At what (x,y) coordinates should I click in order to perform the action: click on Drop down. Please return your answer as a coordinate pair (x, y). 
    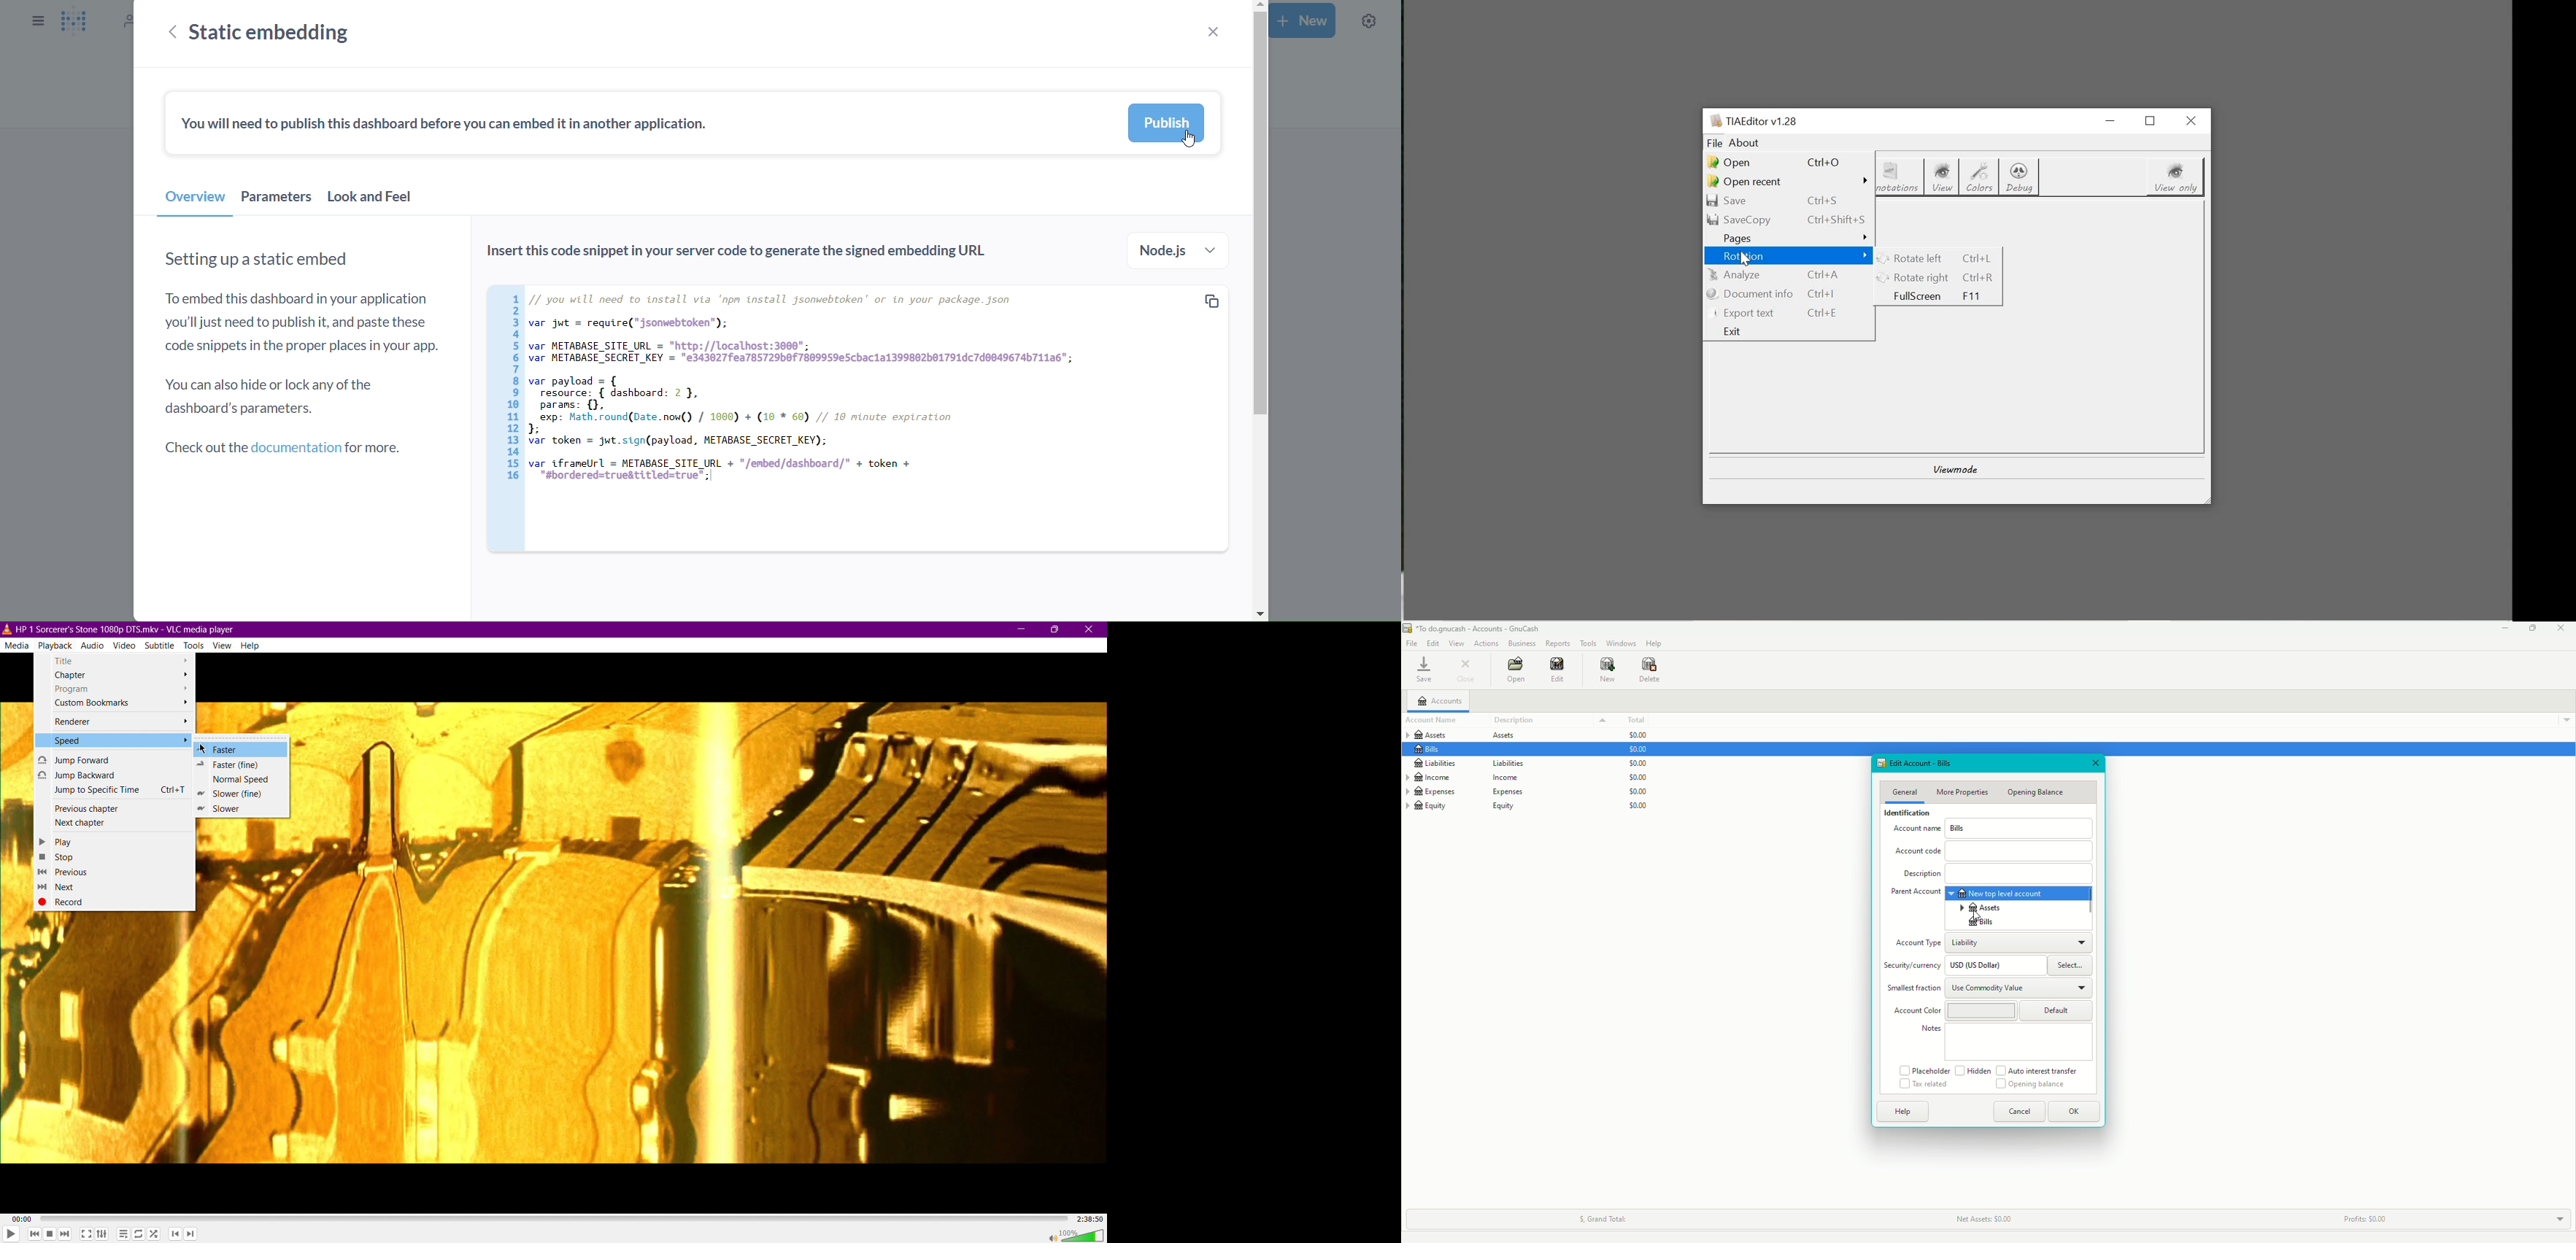
    Looking at the image, I should click on (2558, 1220).